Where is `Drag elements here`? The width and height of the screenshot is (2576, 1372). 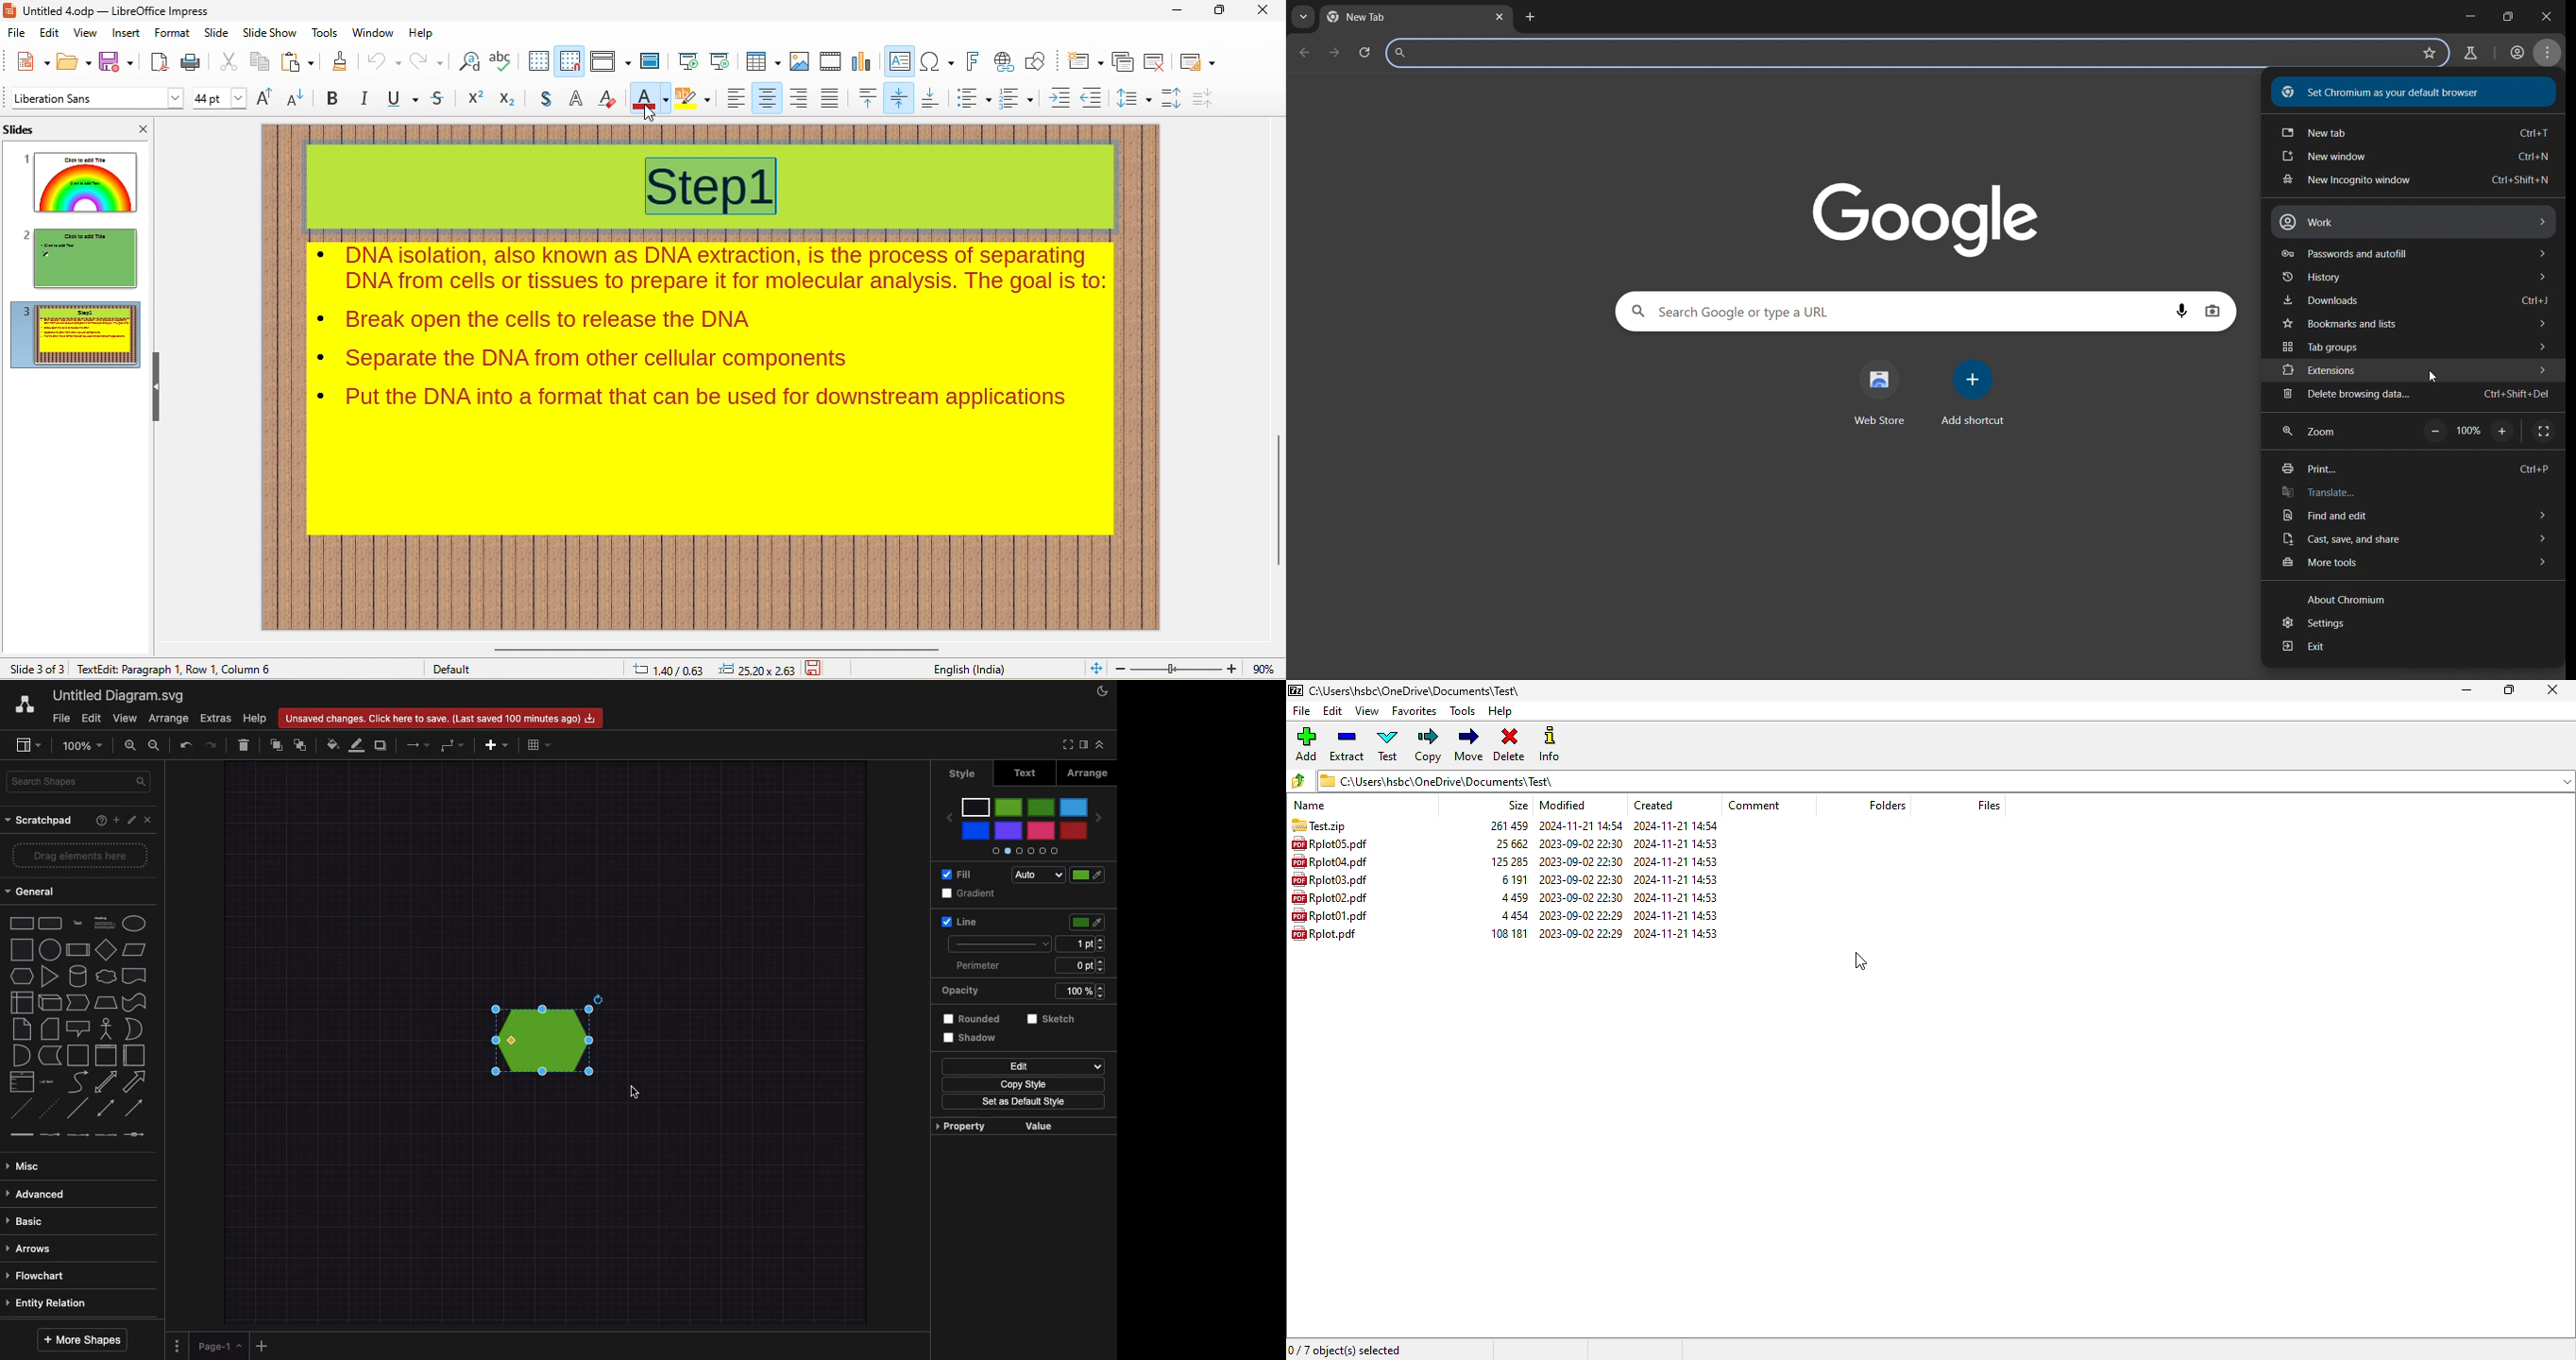 Drag elements here is located at coordinates (83, 855).